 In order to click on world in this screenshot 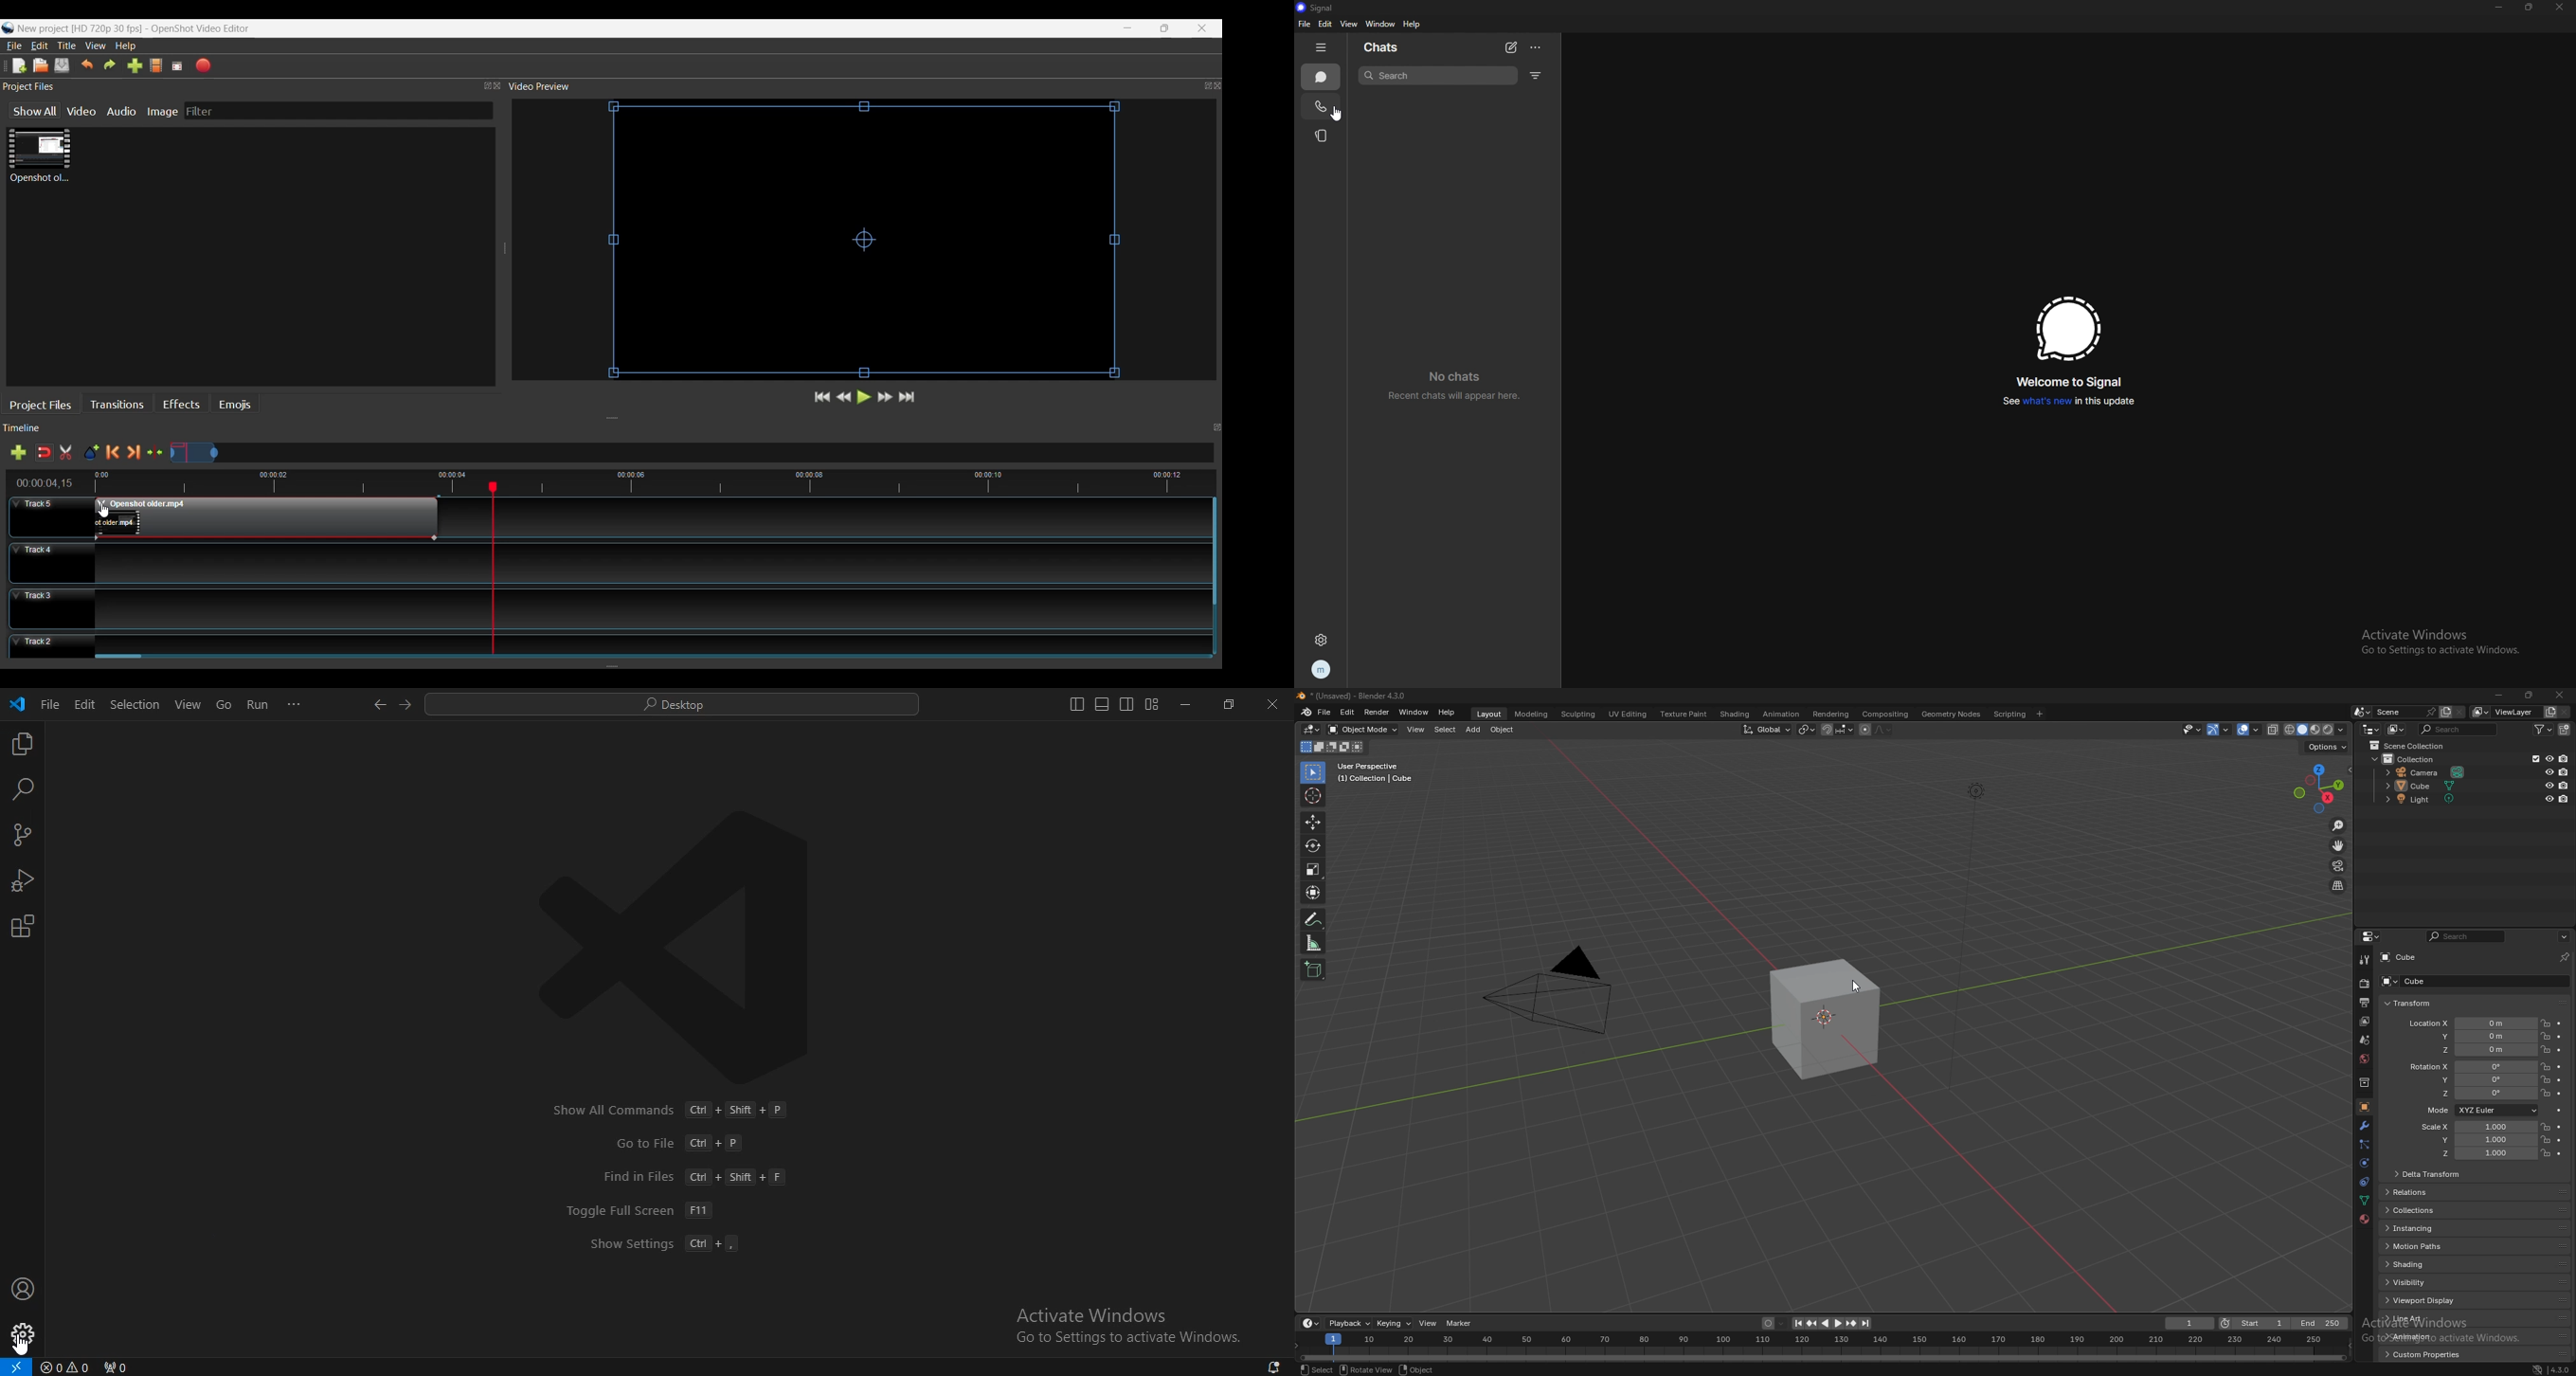, I will do `click(2364, 1058)`.